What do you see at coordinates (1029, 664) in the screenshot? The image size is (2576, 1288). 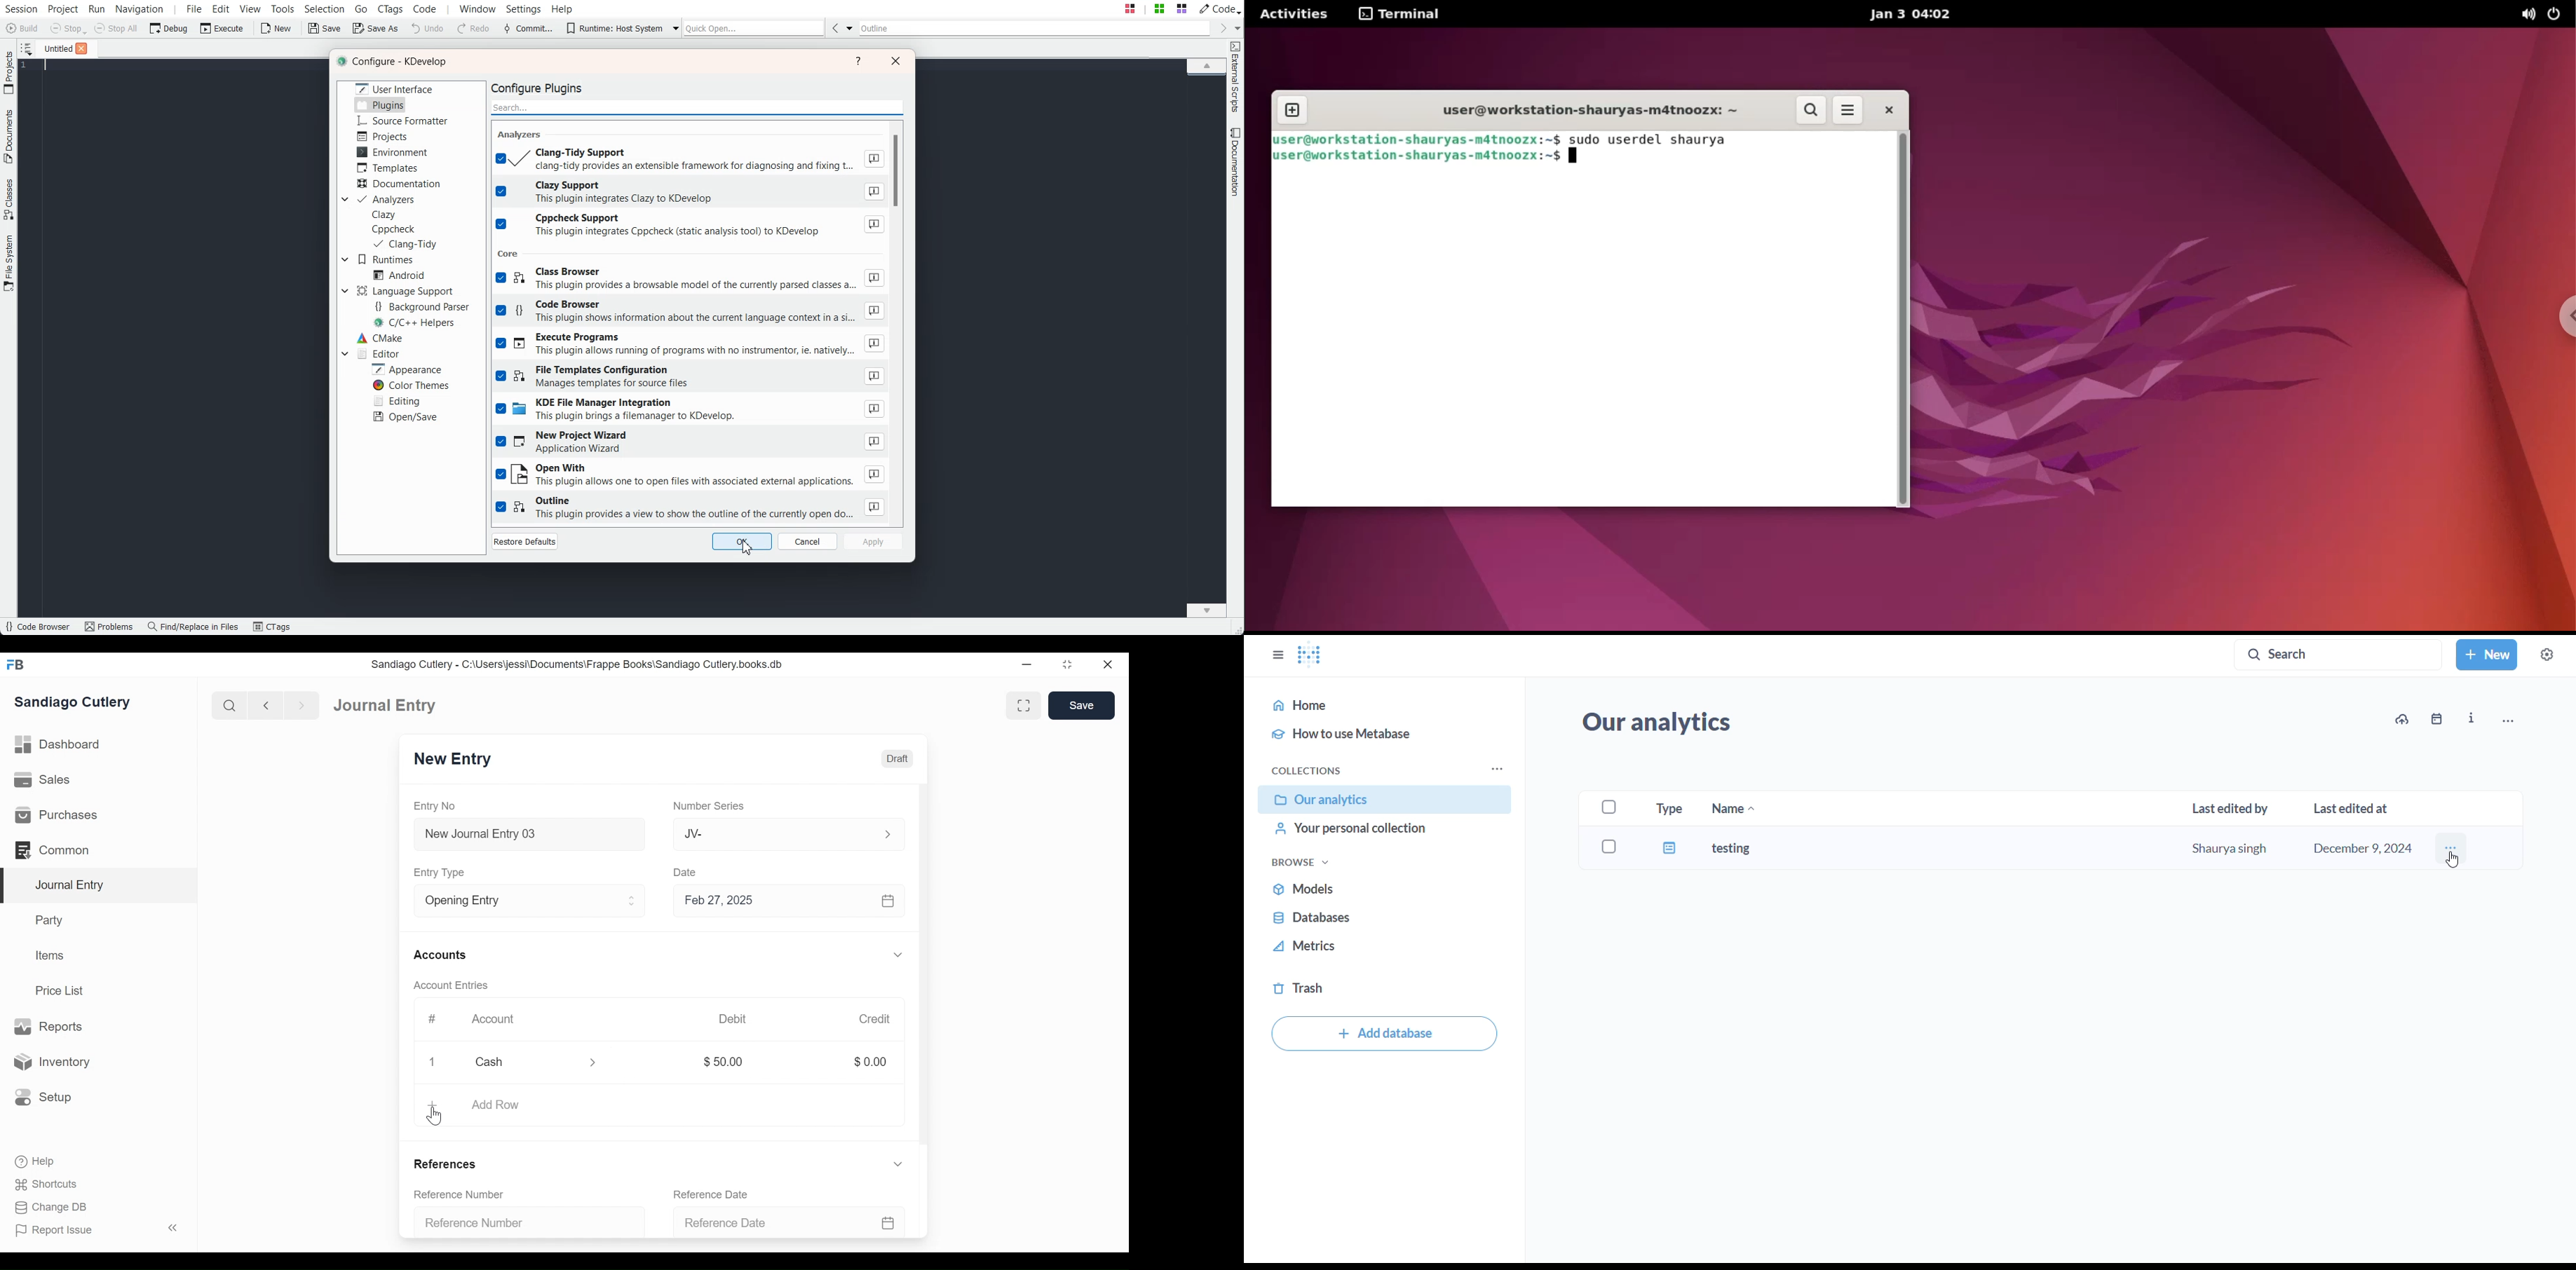 I see `Minimize` at bounding box center [1029, 664].